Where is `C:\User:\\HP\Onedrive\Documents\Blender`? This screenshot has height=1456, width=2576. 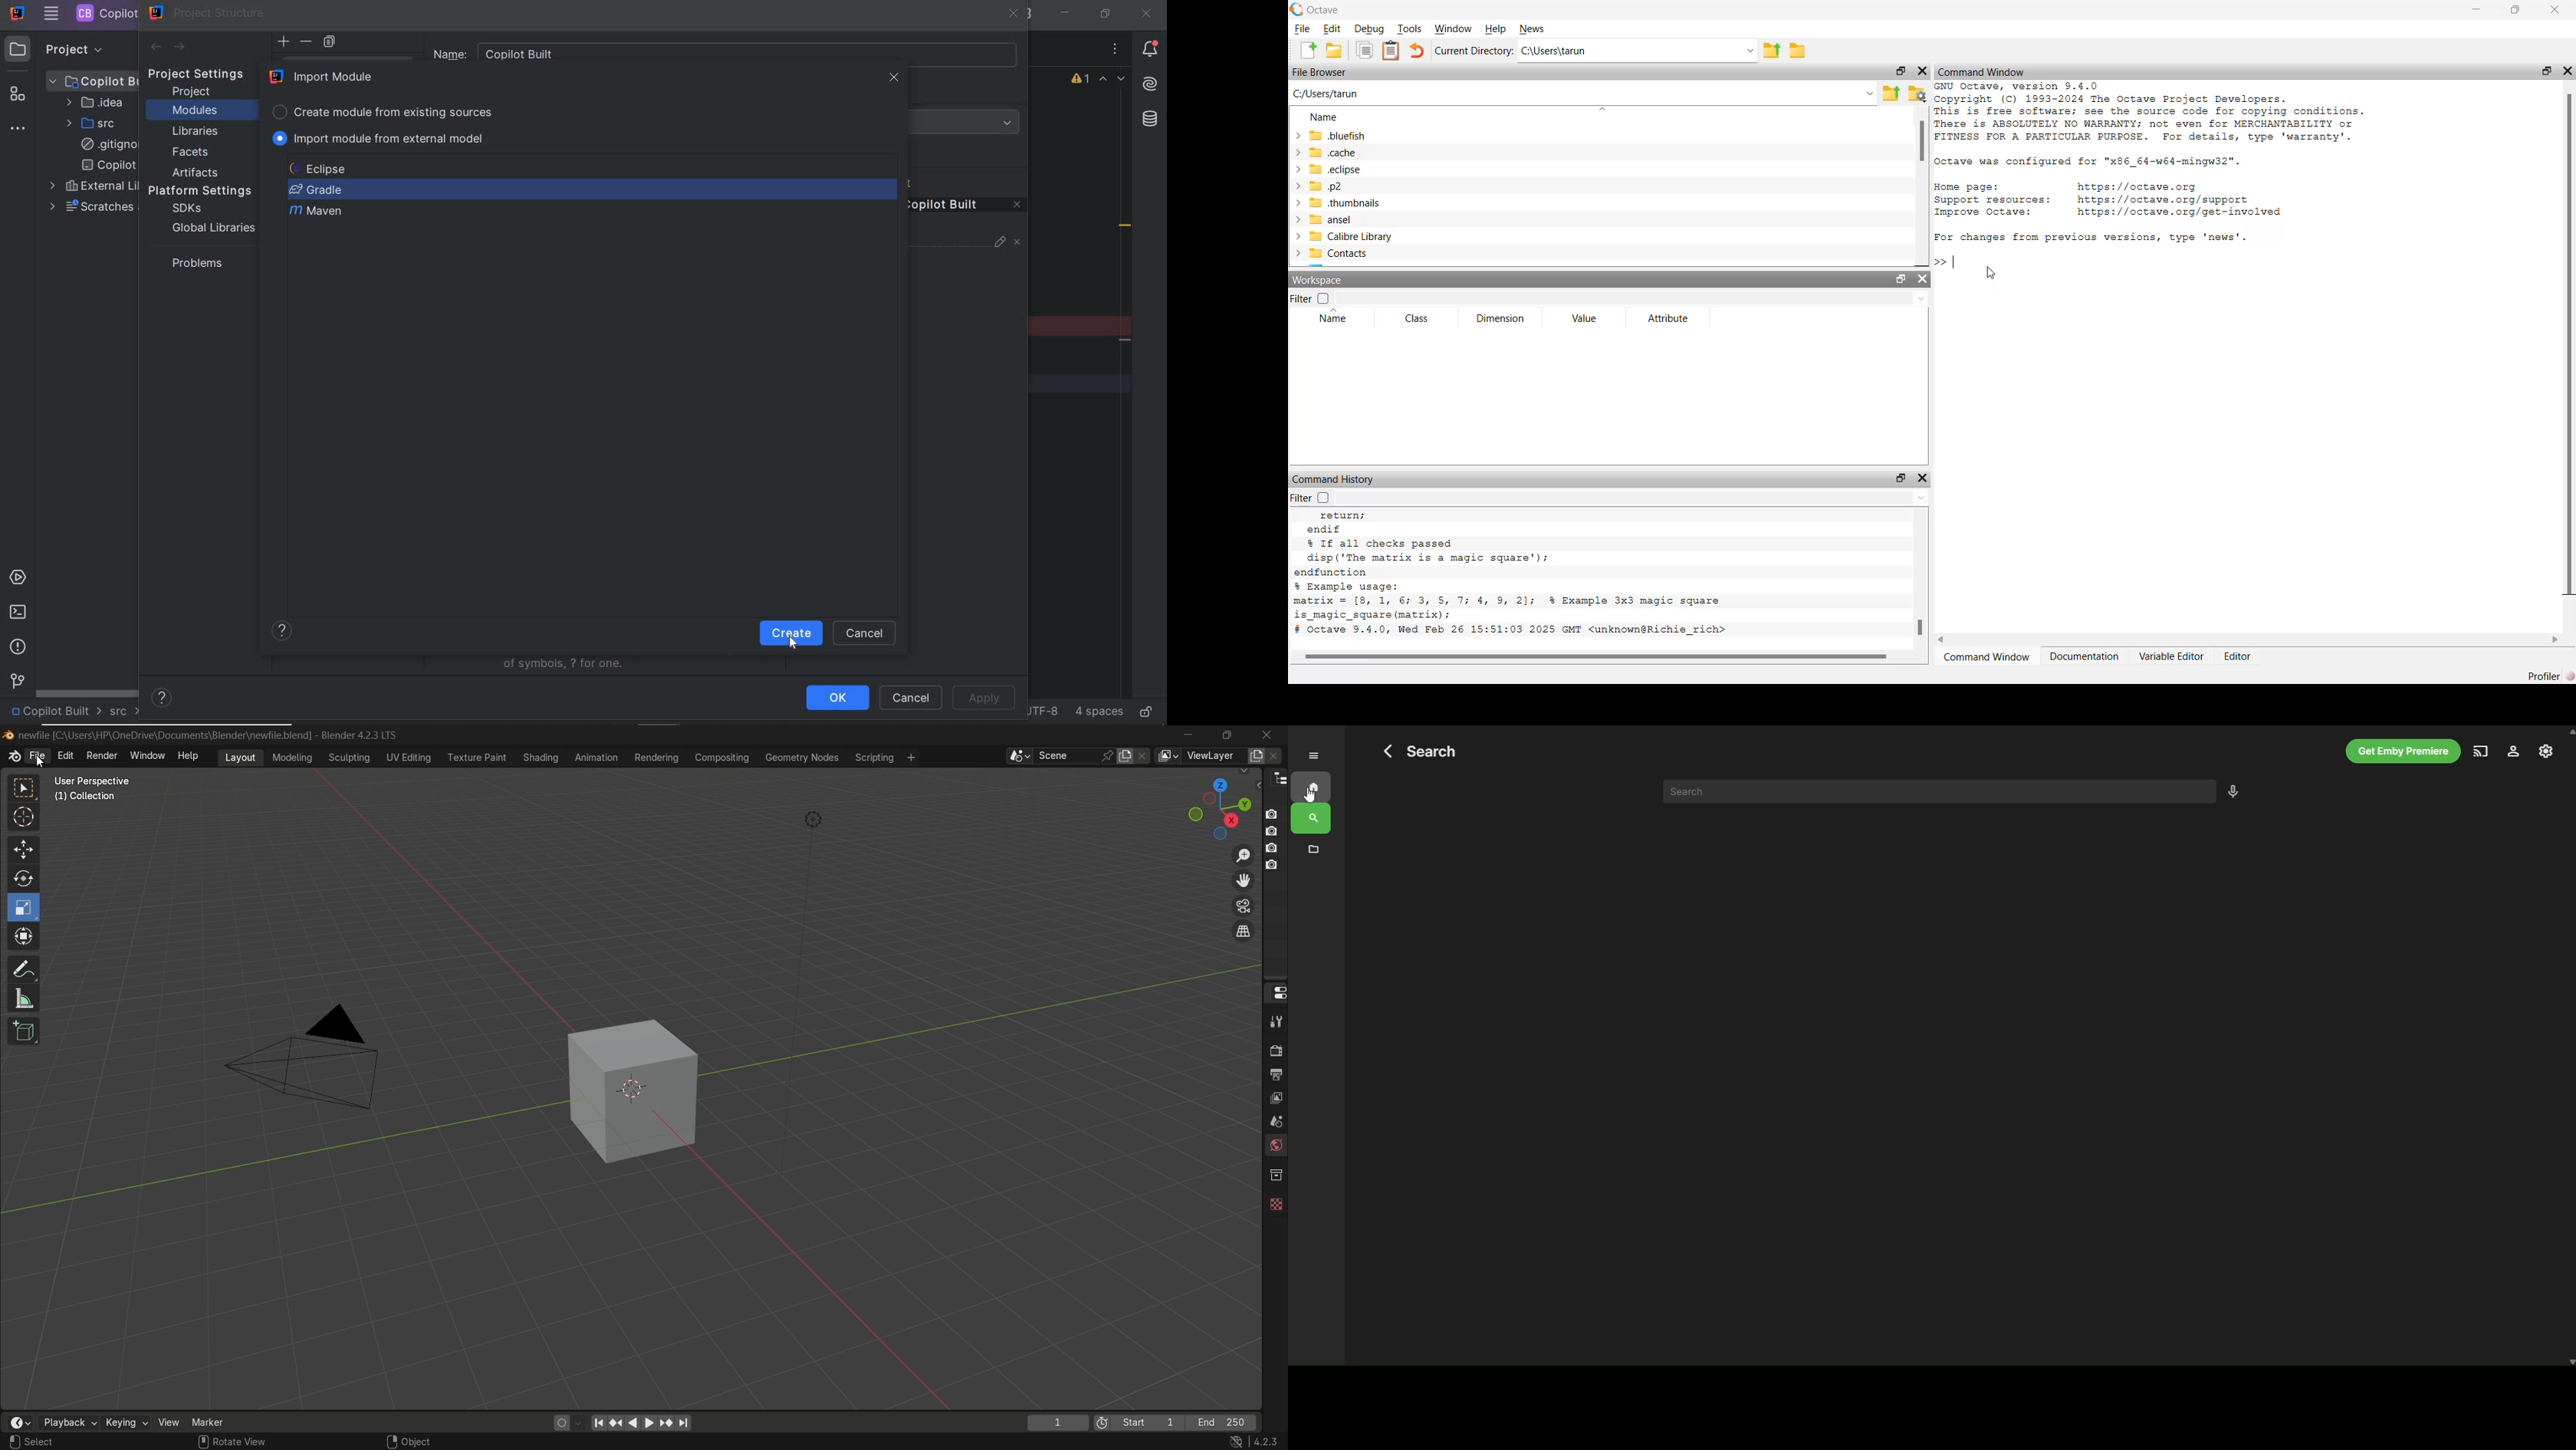
C:\User:\\HP\Onedrive\Documents\Blender is located at coordinates (165, 735).